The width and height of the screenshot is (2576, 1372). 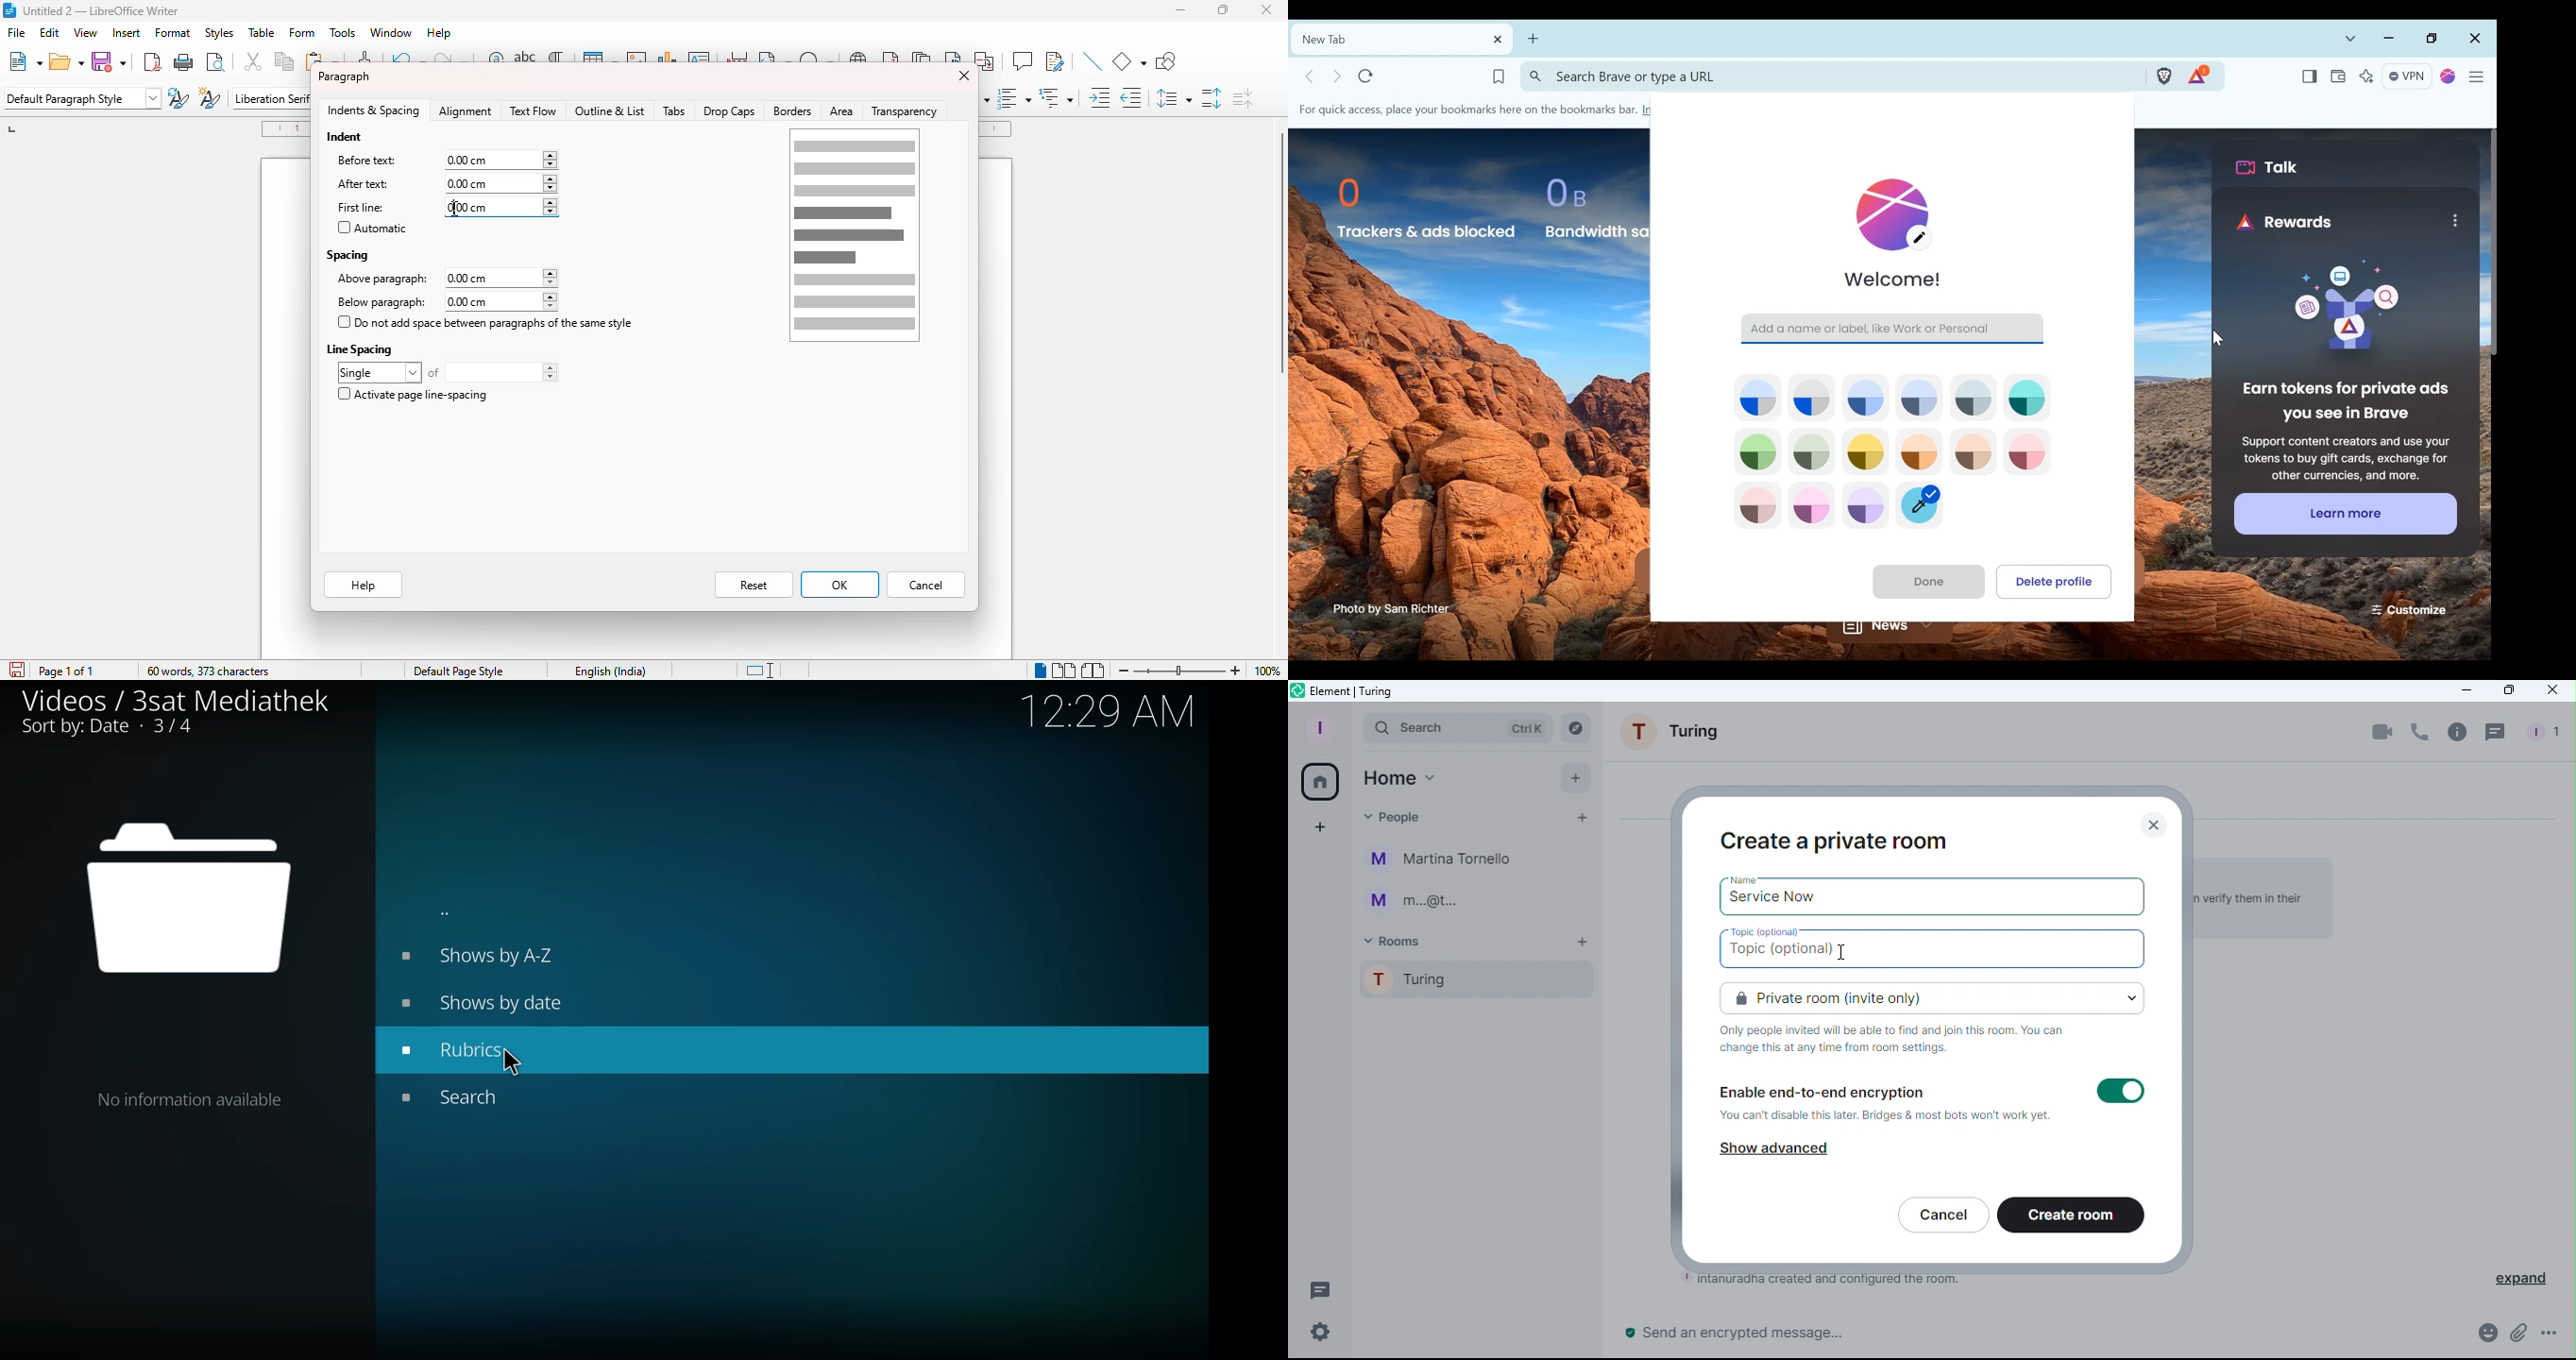 I want to click on typing, so click(x=454, y=209).